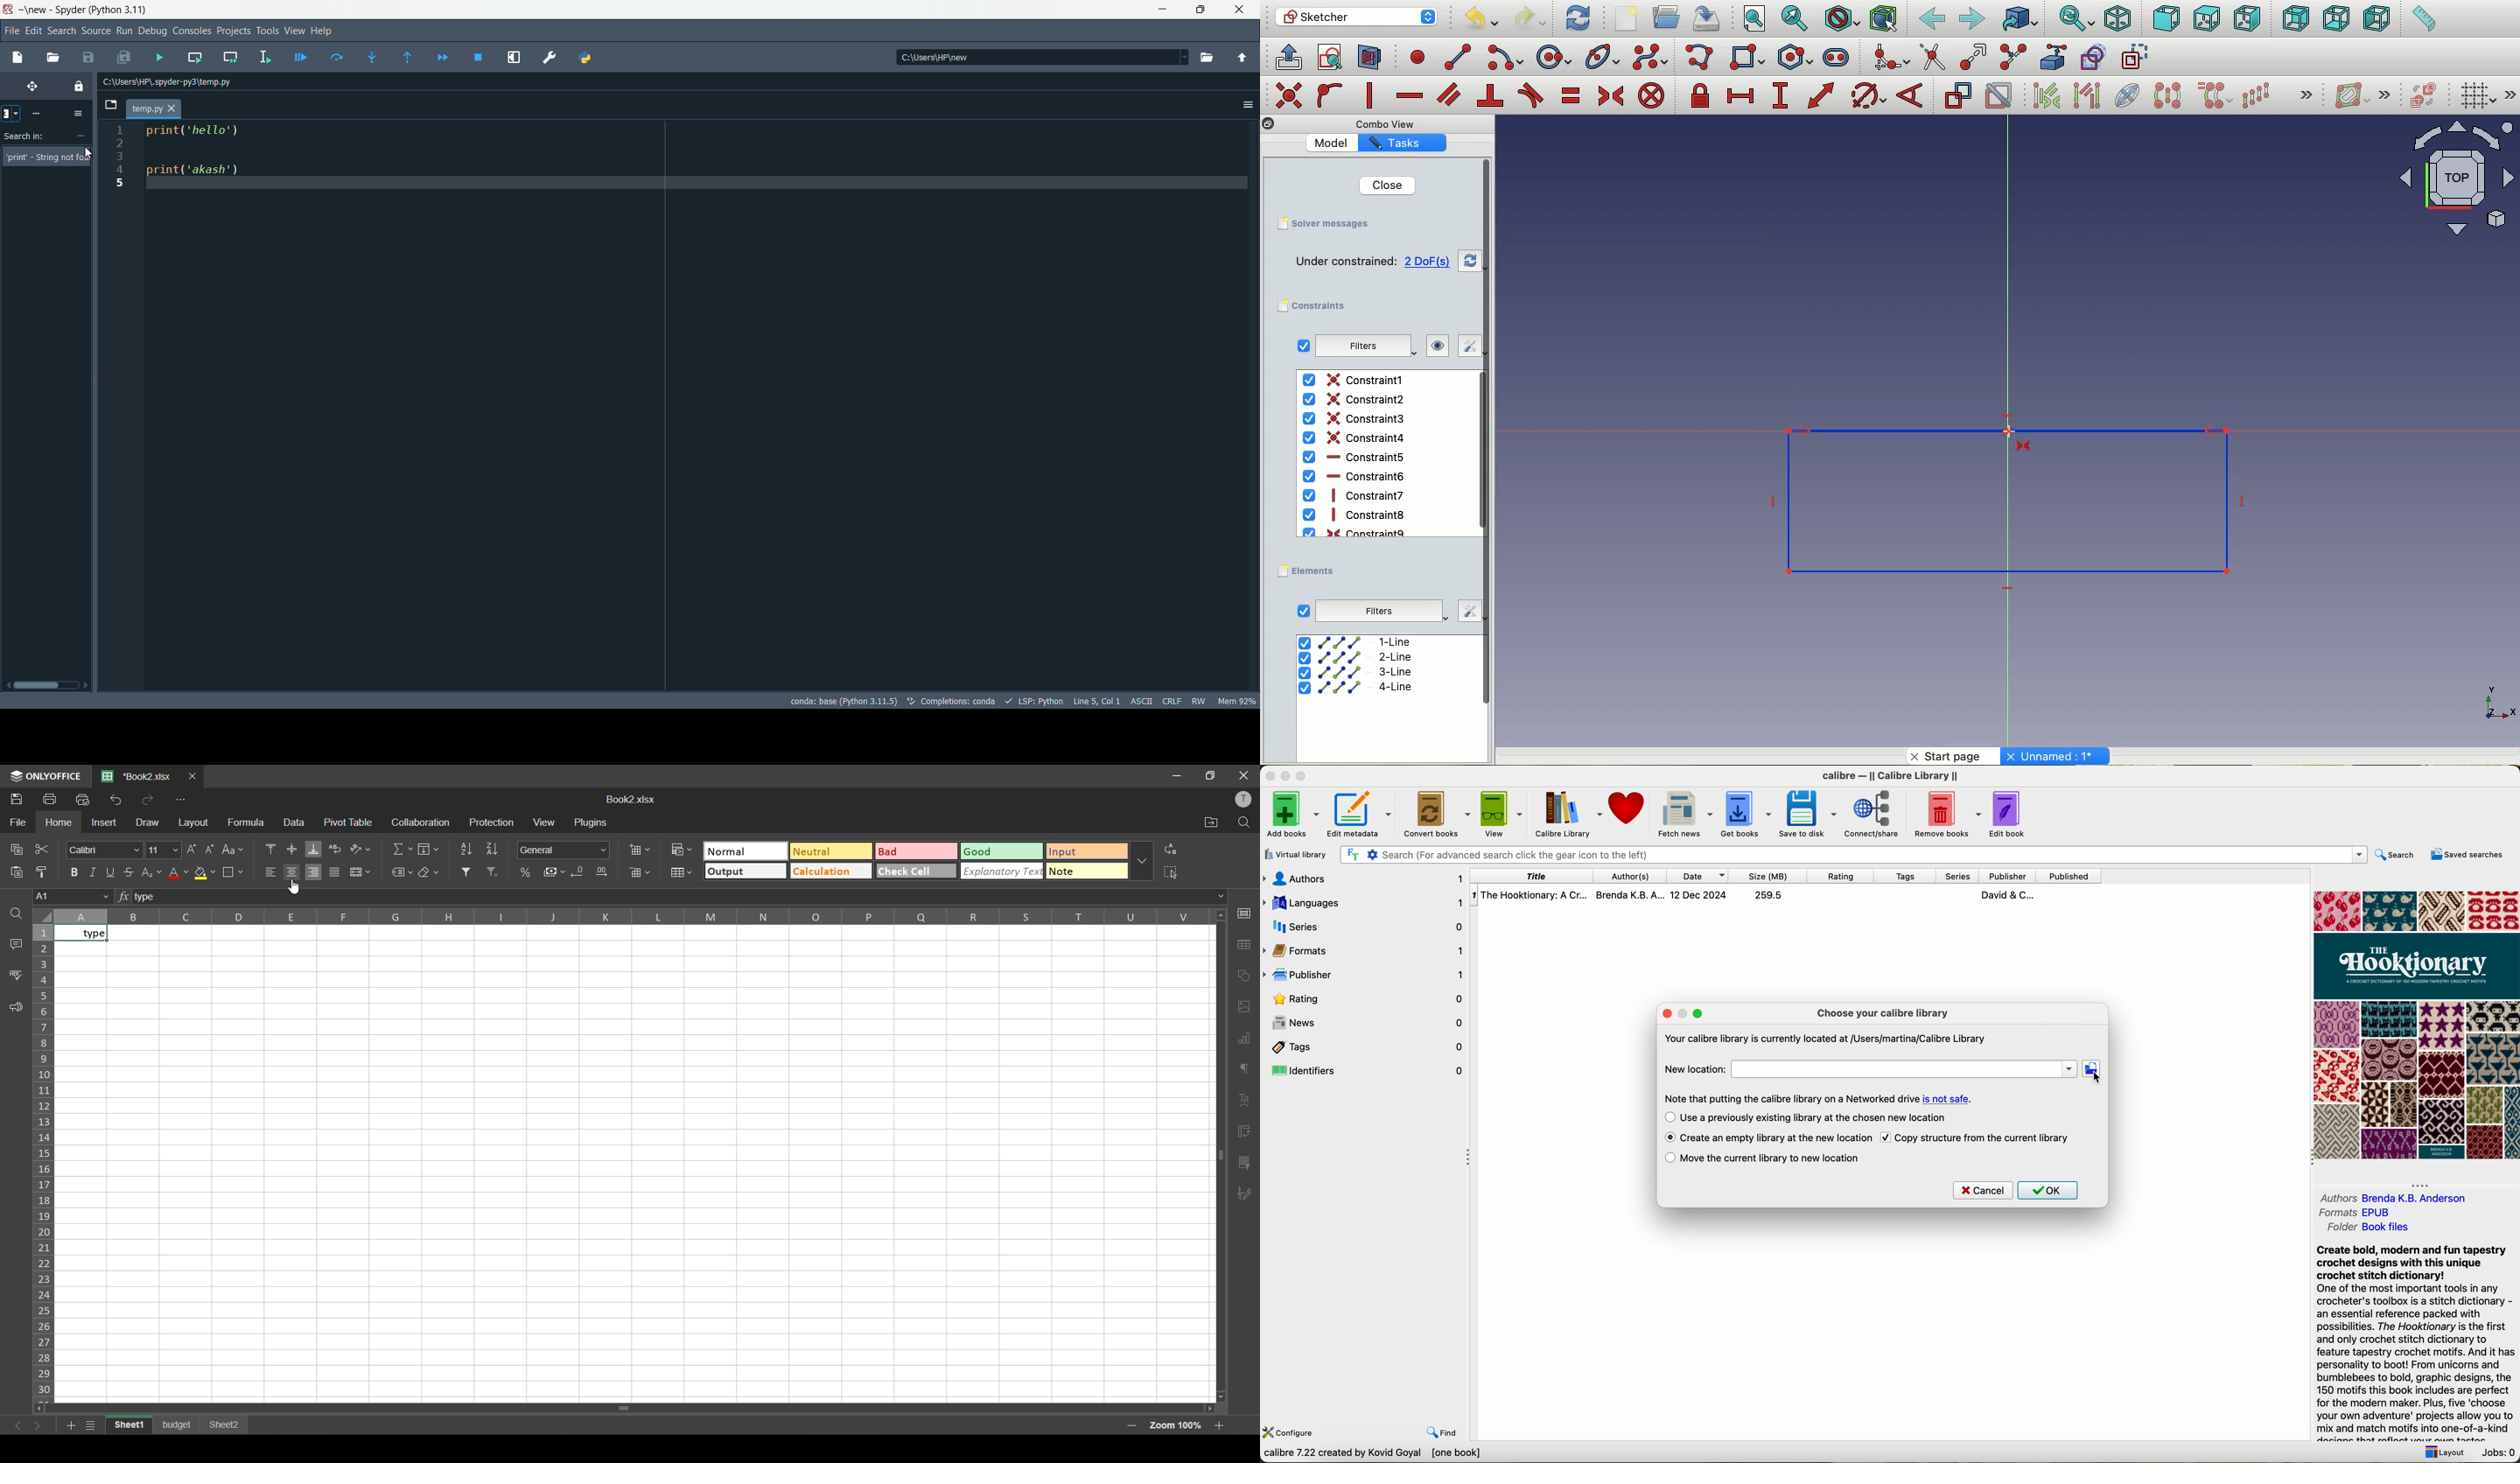  What do you see at coordinates (1989, 523) in the screenshot?
I see `Symmetrical ` at bounding box center [1989, 523].